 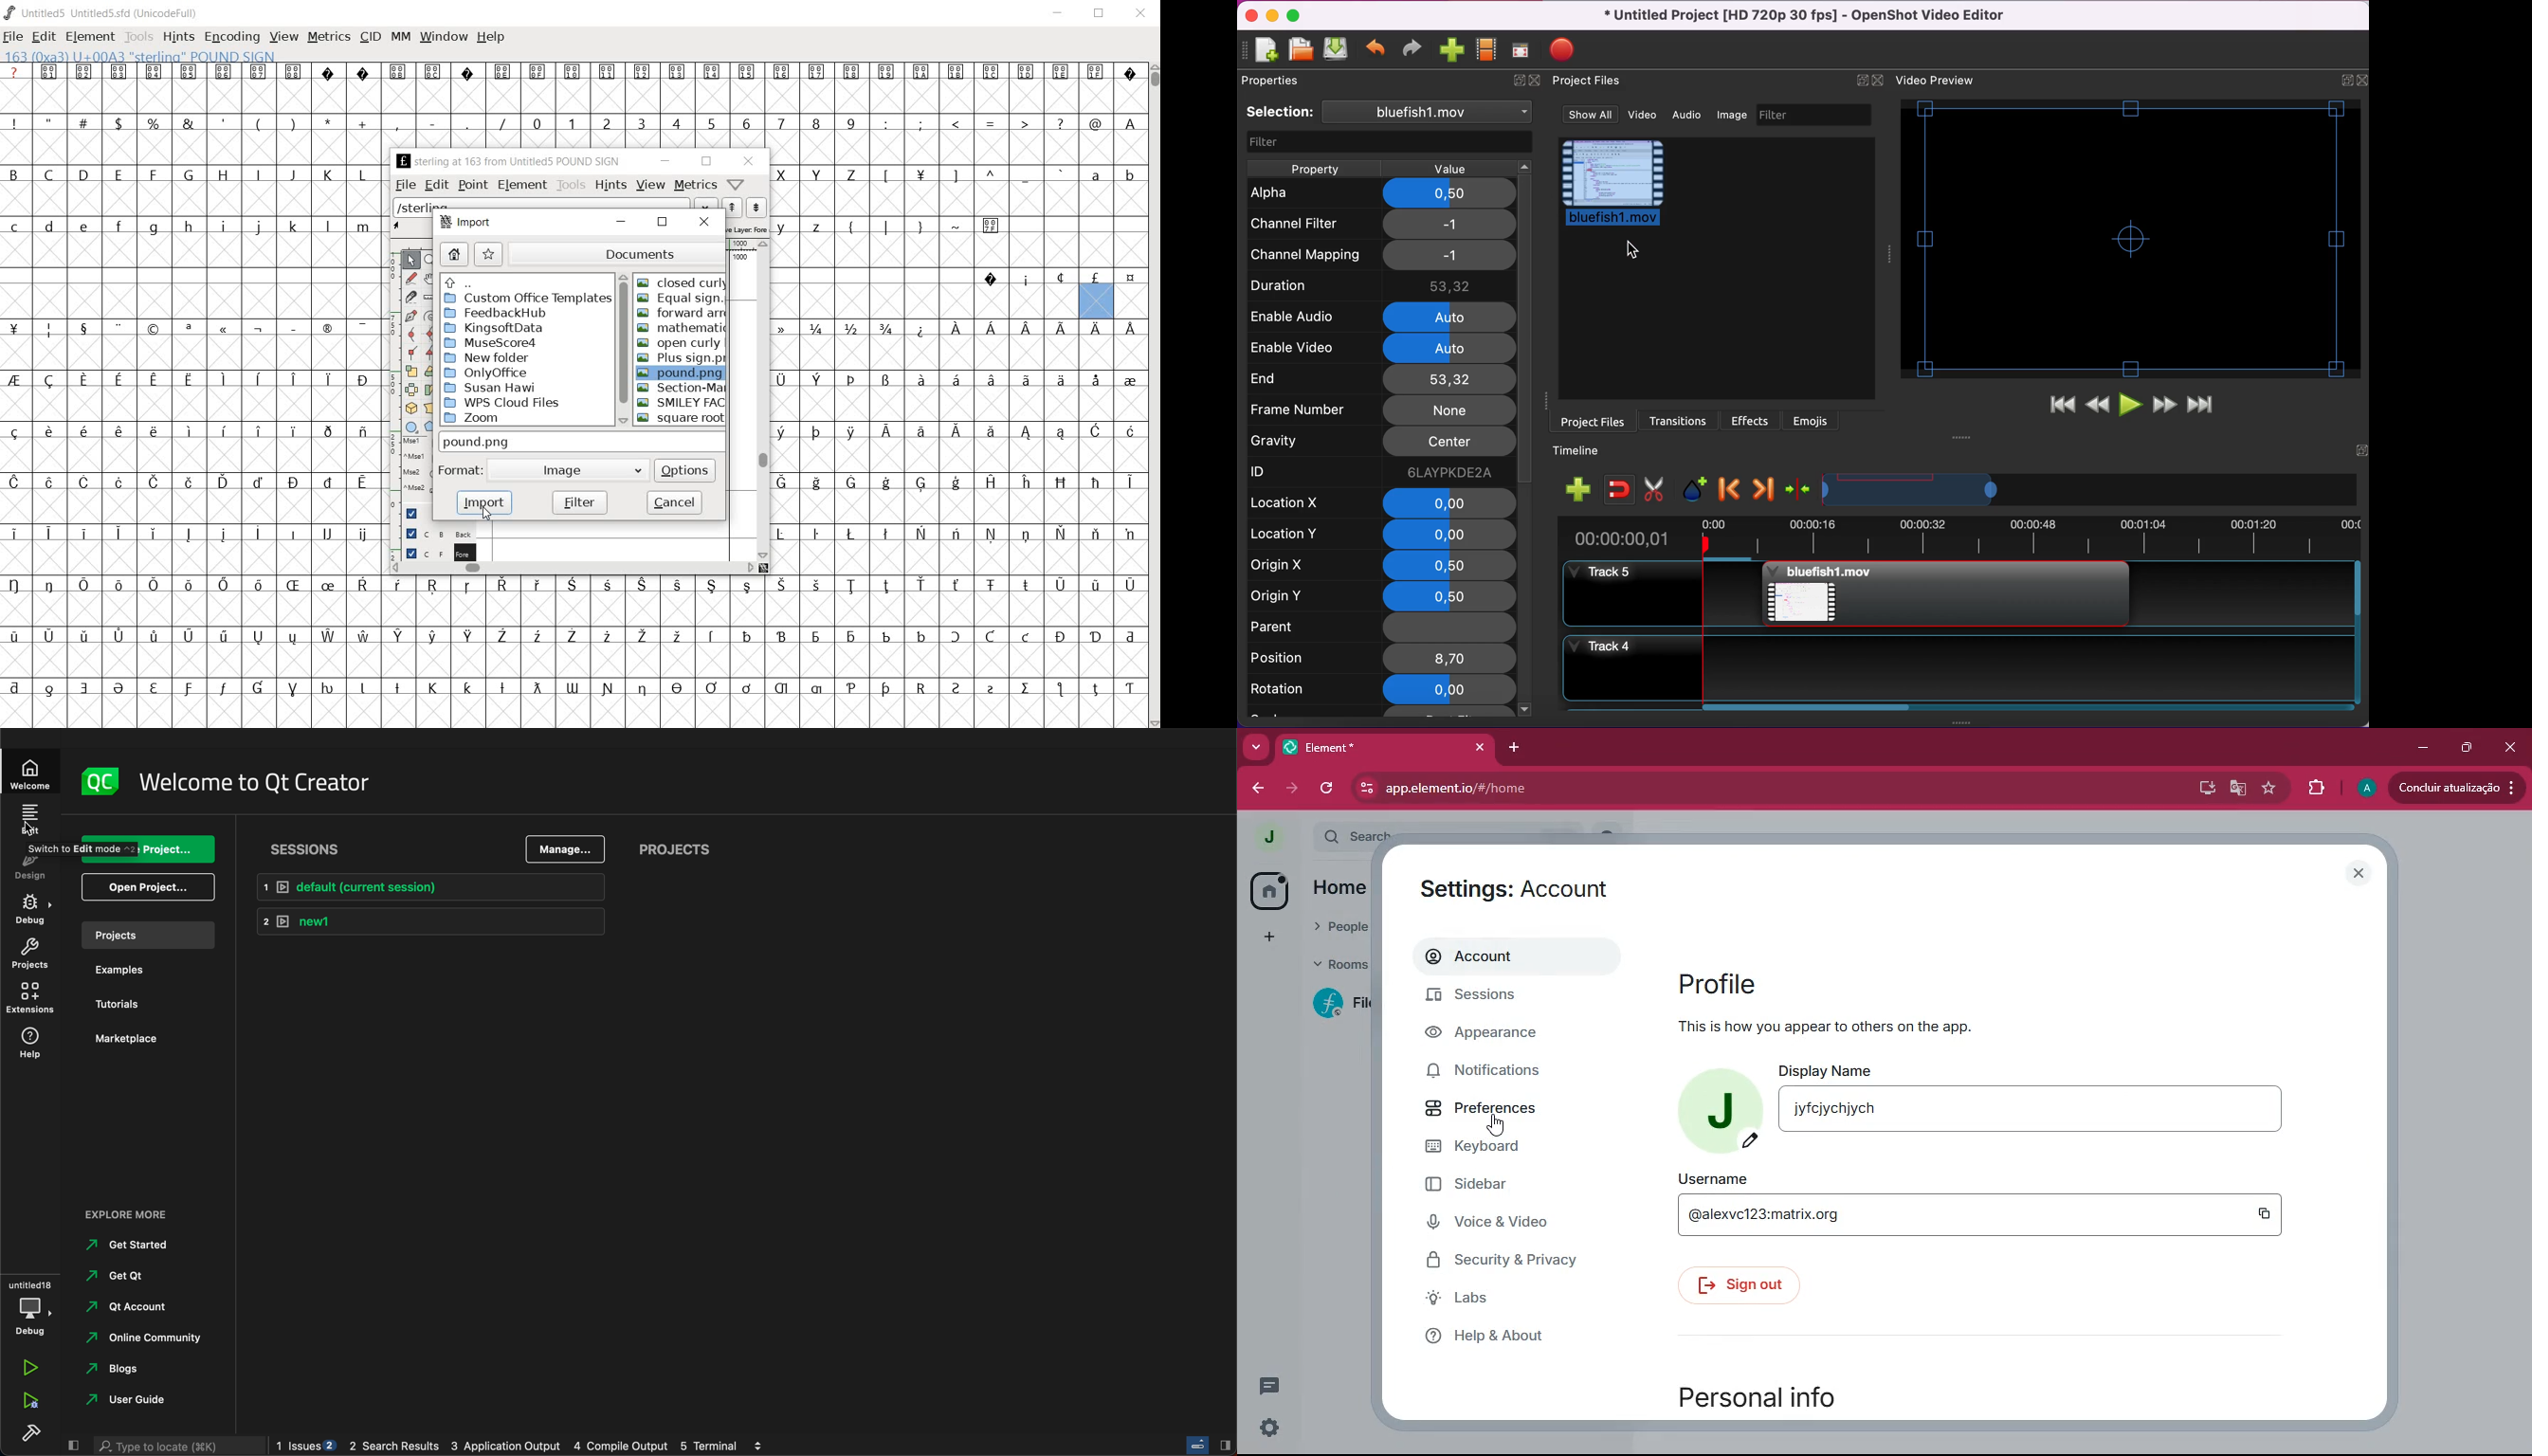 What do you see at coordinates (363, 175) in the screenshot?
I see `L` at bounding box center [363, 175].